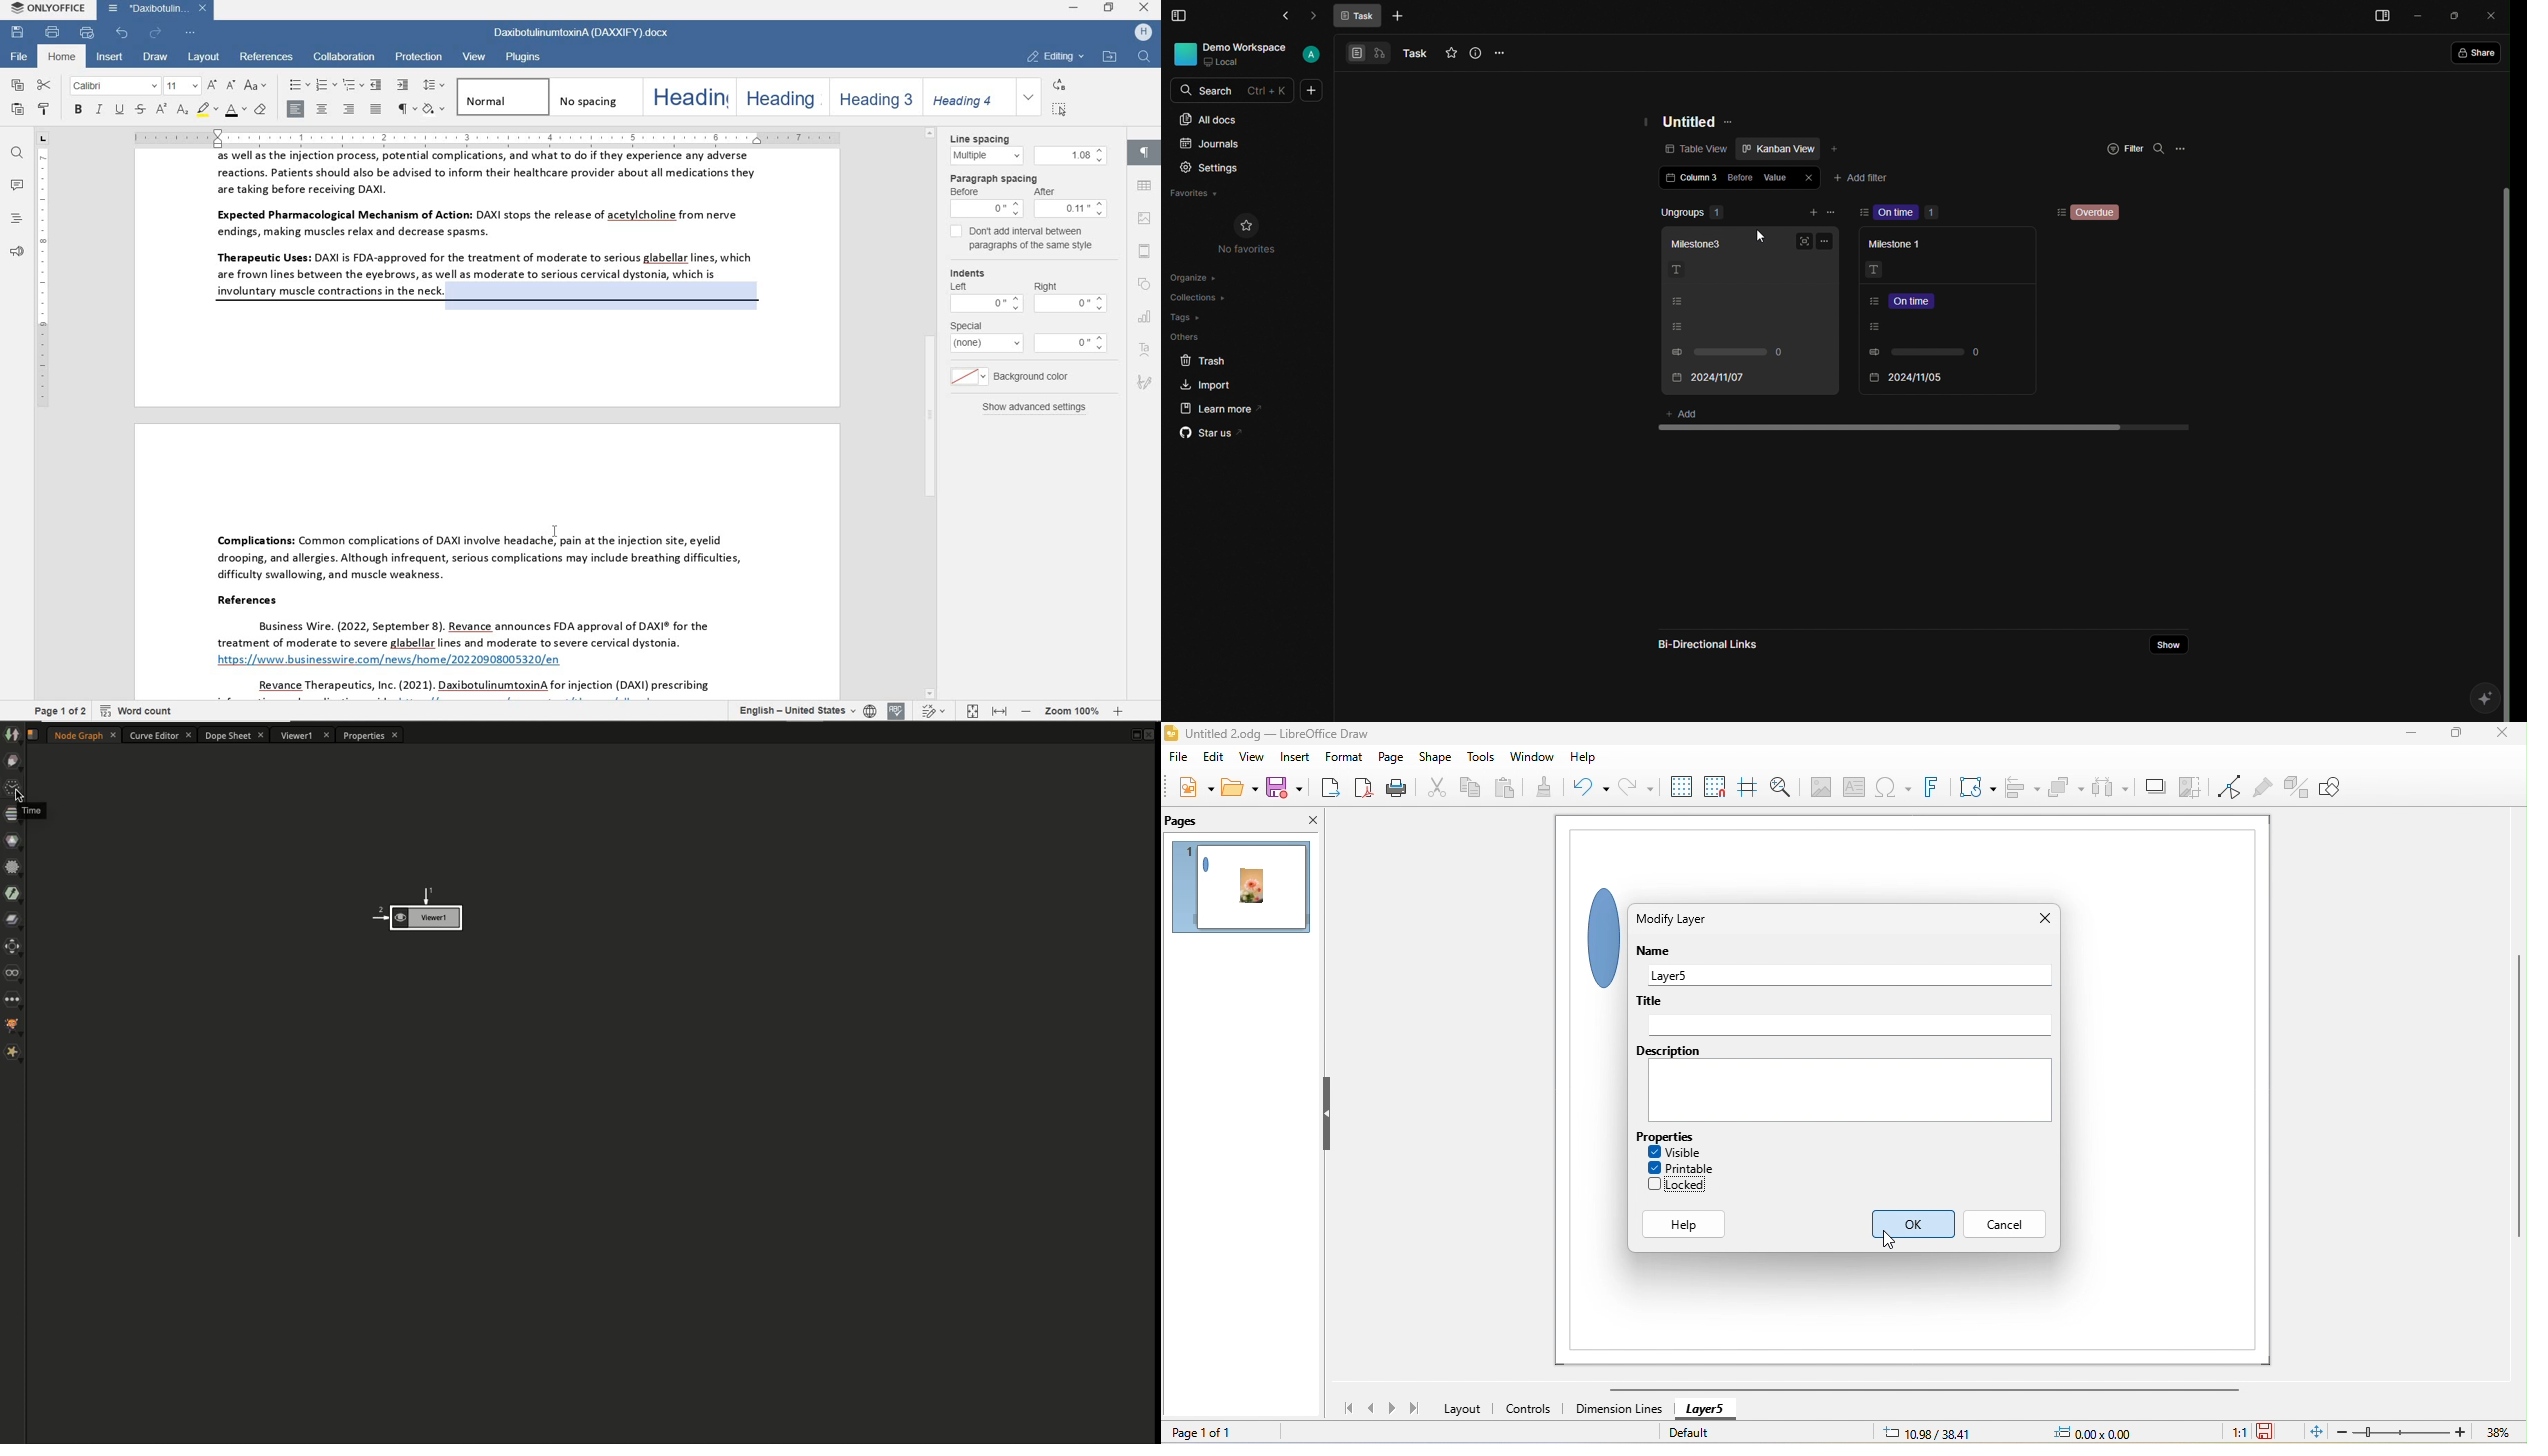 This screenshot has width=2548, height=1456. I want to click on Ungroups, so click(1721, 212).